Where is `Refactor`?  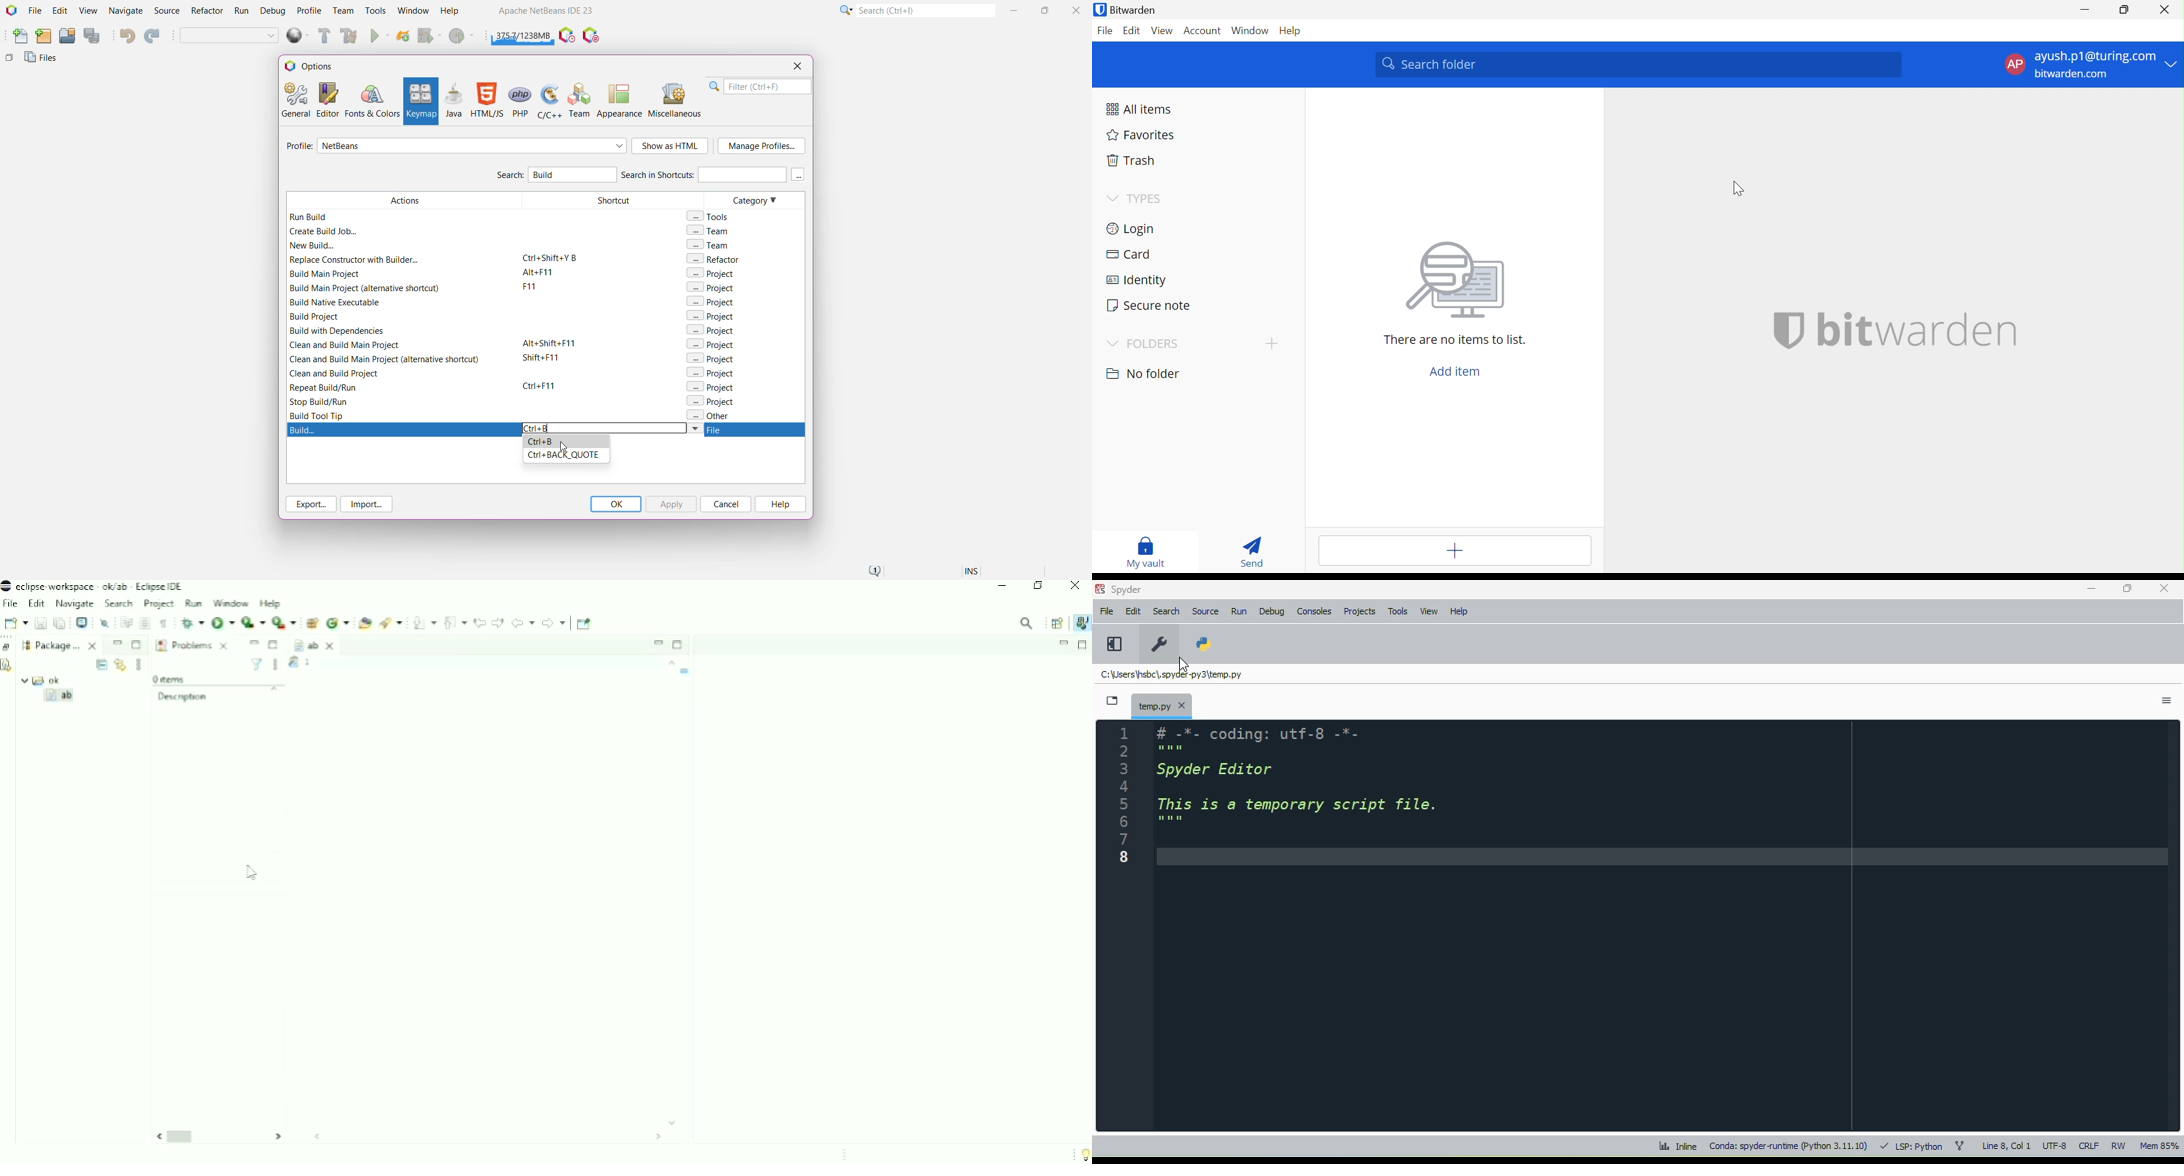
Refactor is located at coordinates (208, 12).